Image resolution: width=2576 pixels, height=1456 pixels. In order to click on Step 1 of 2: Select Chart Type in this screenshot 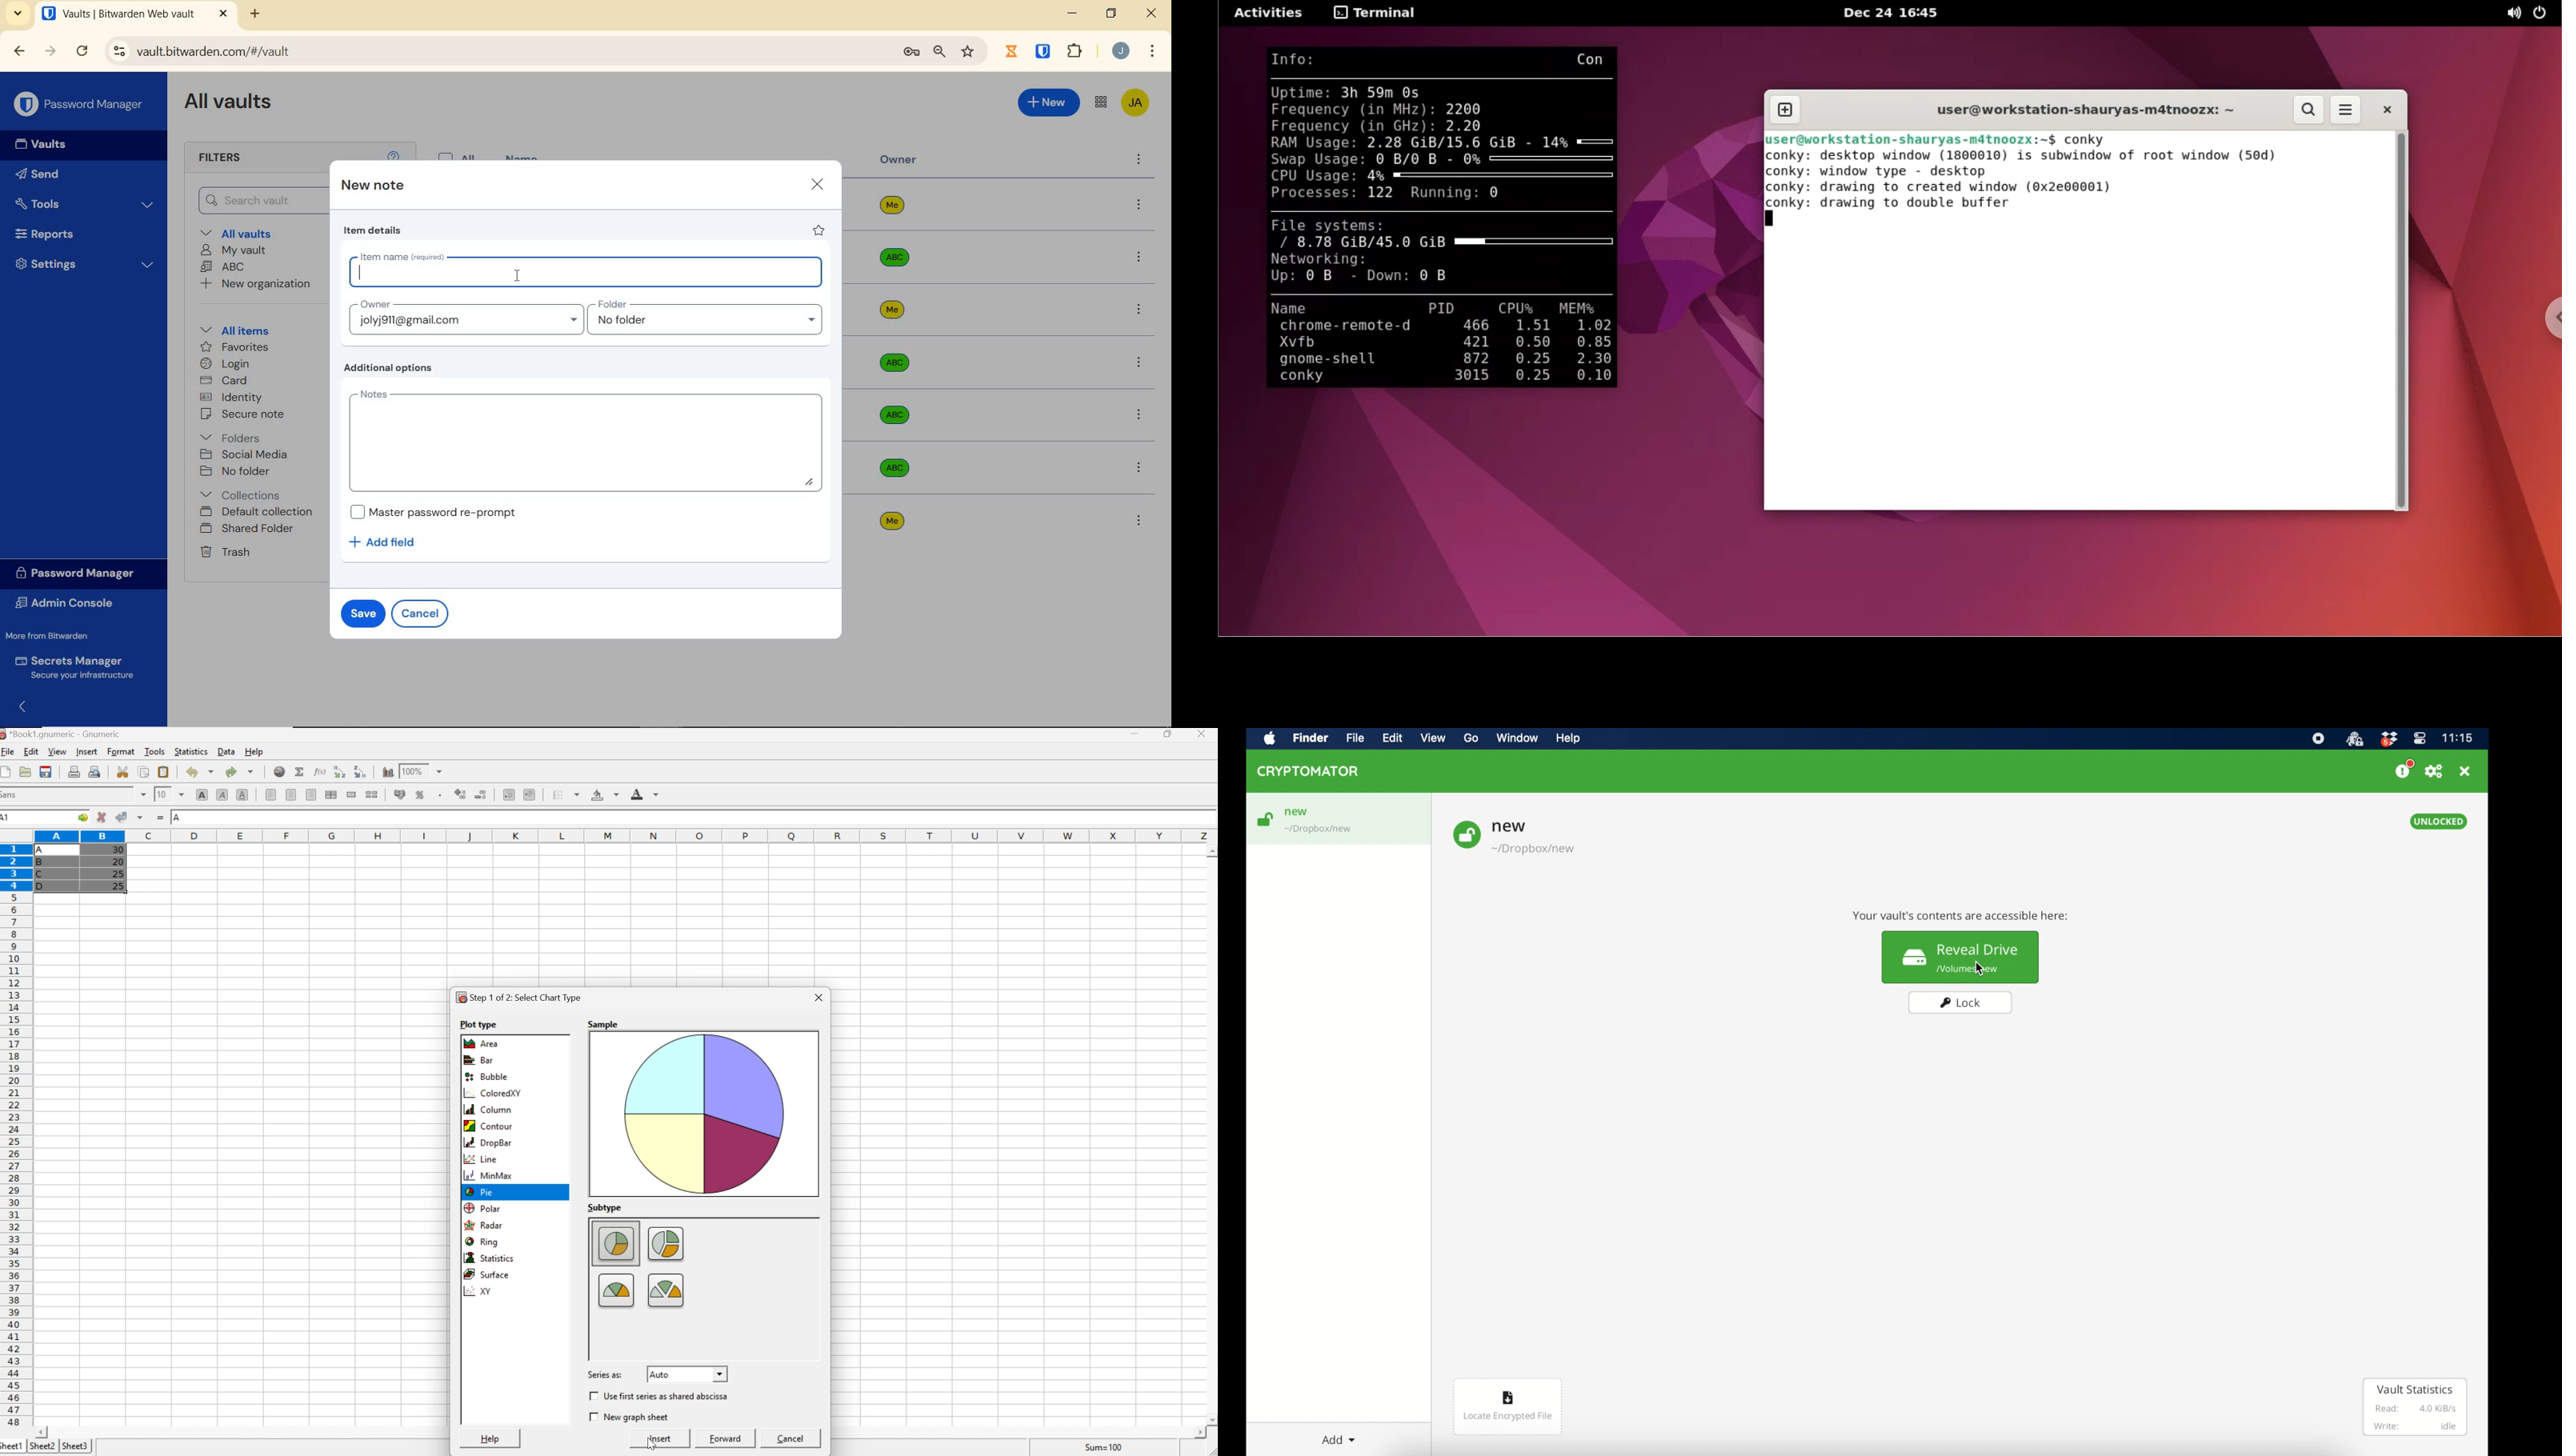, I will do `click(519, 997)`.